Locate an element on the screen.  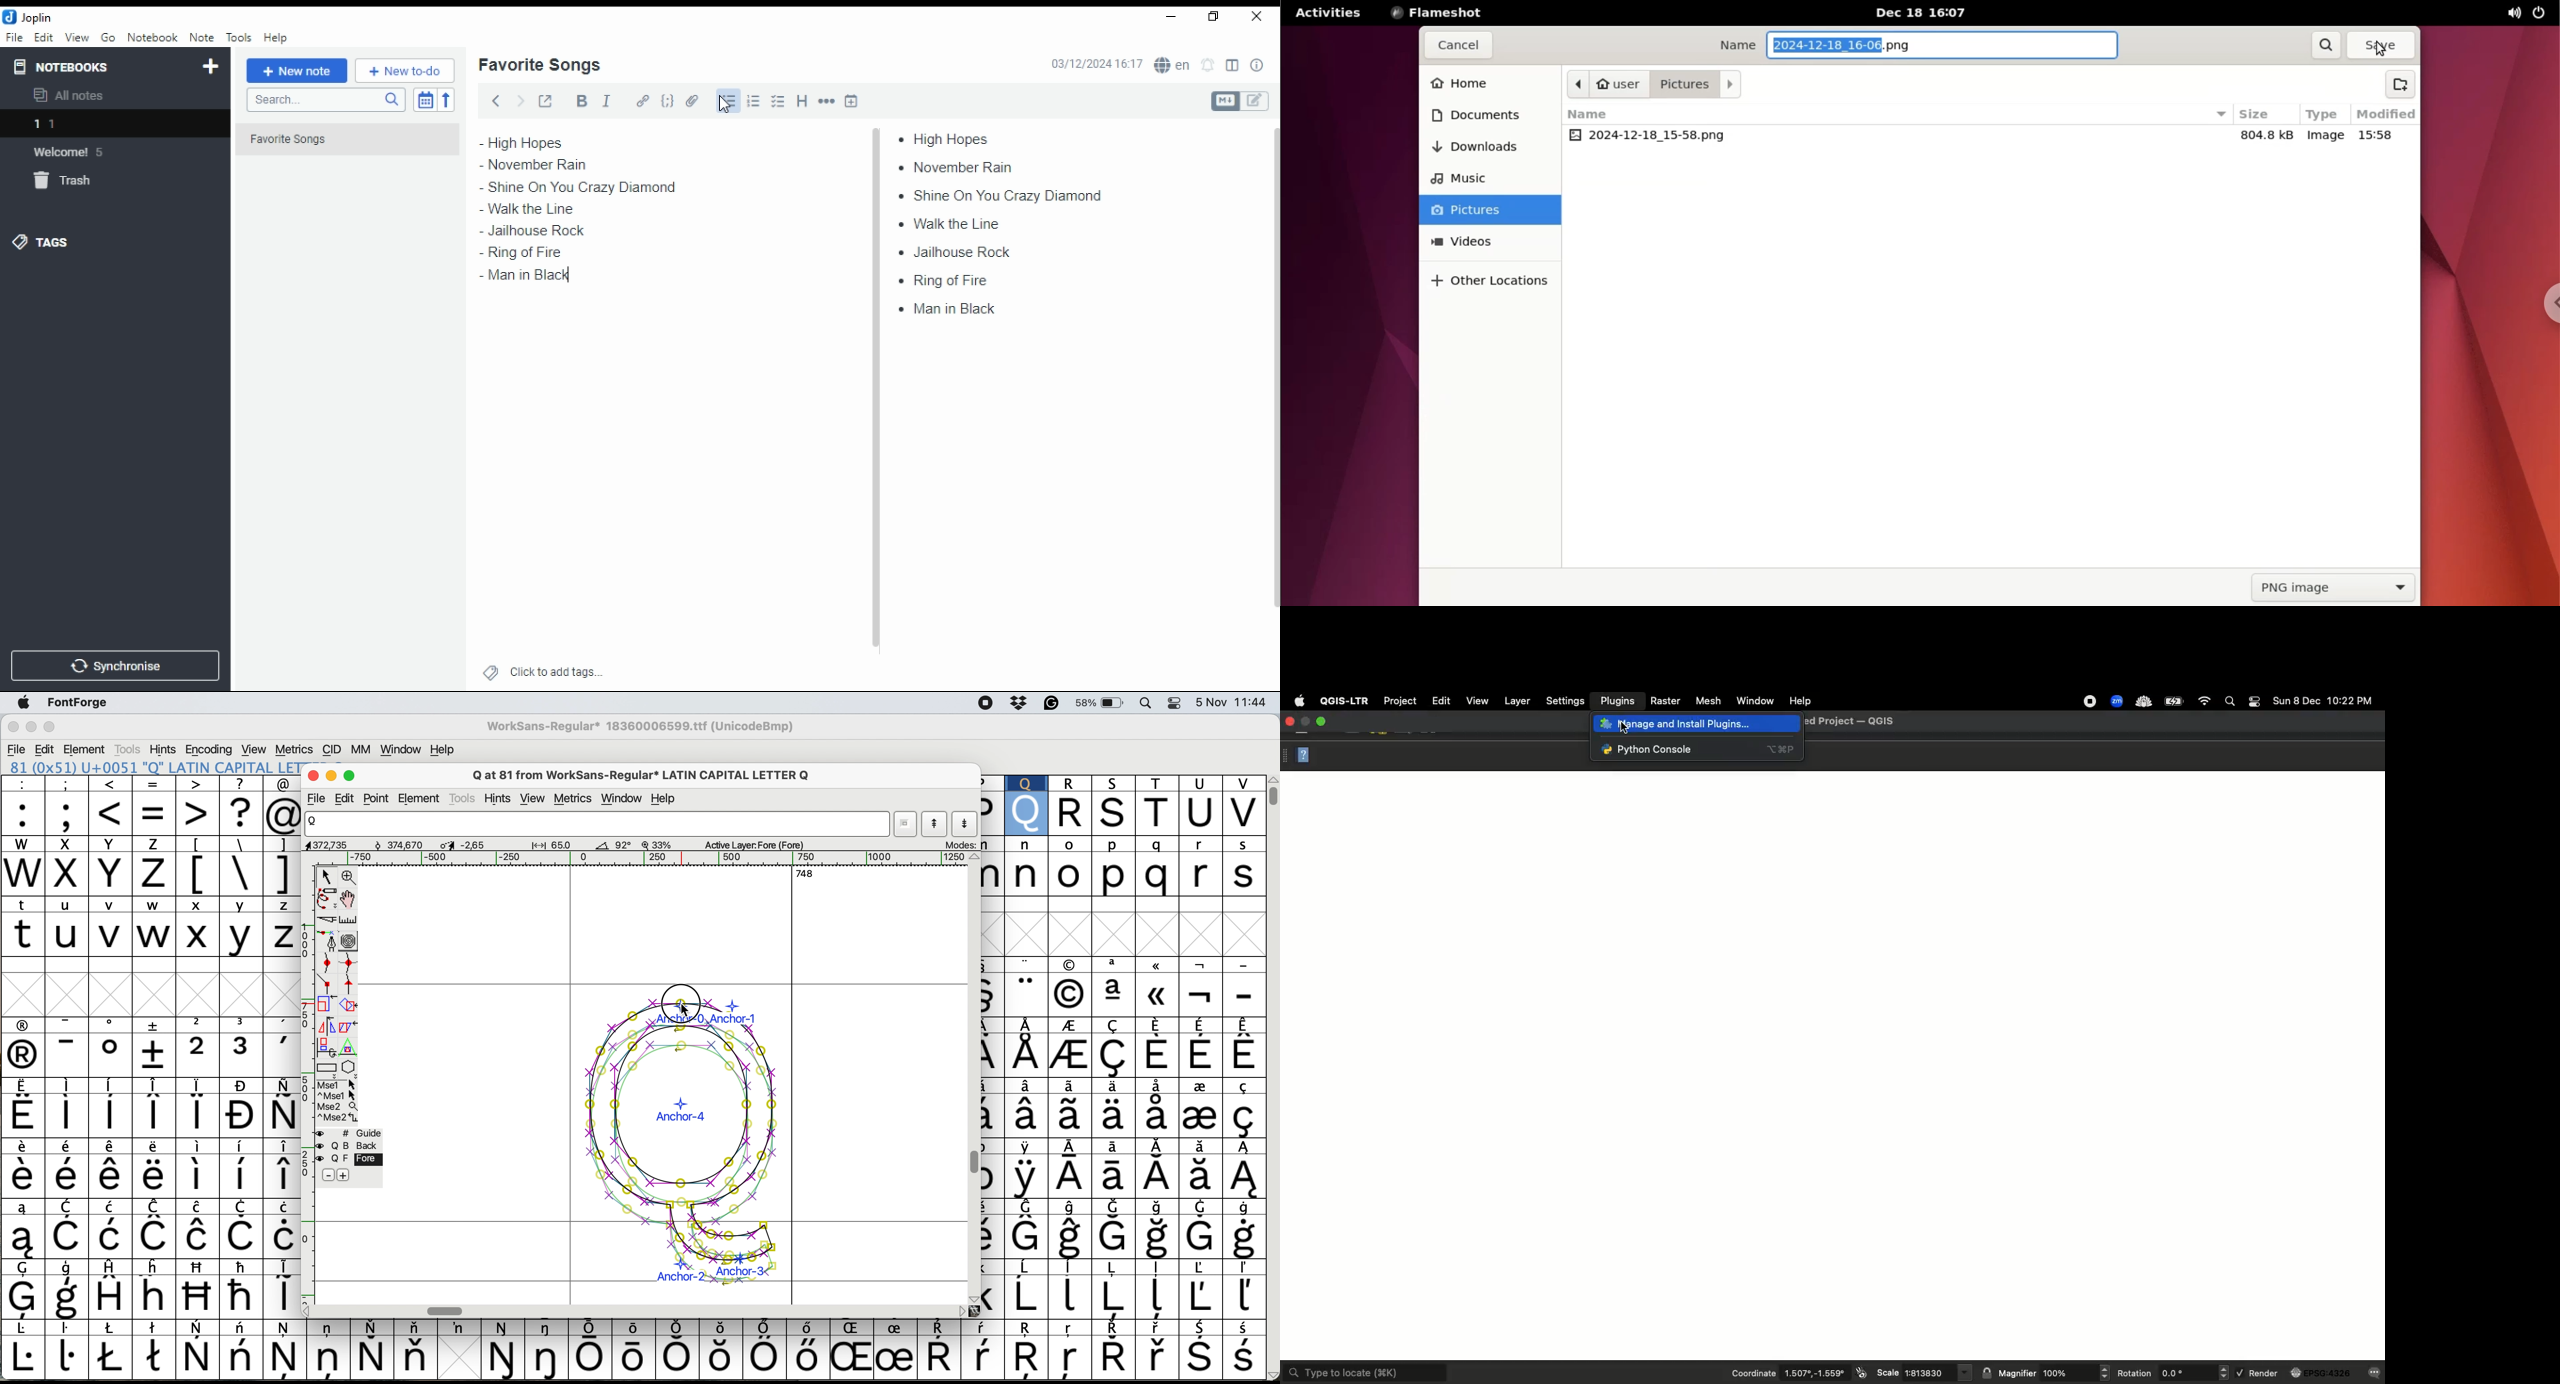
icon is located at coordinates (1863, 1372).